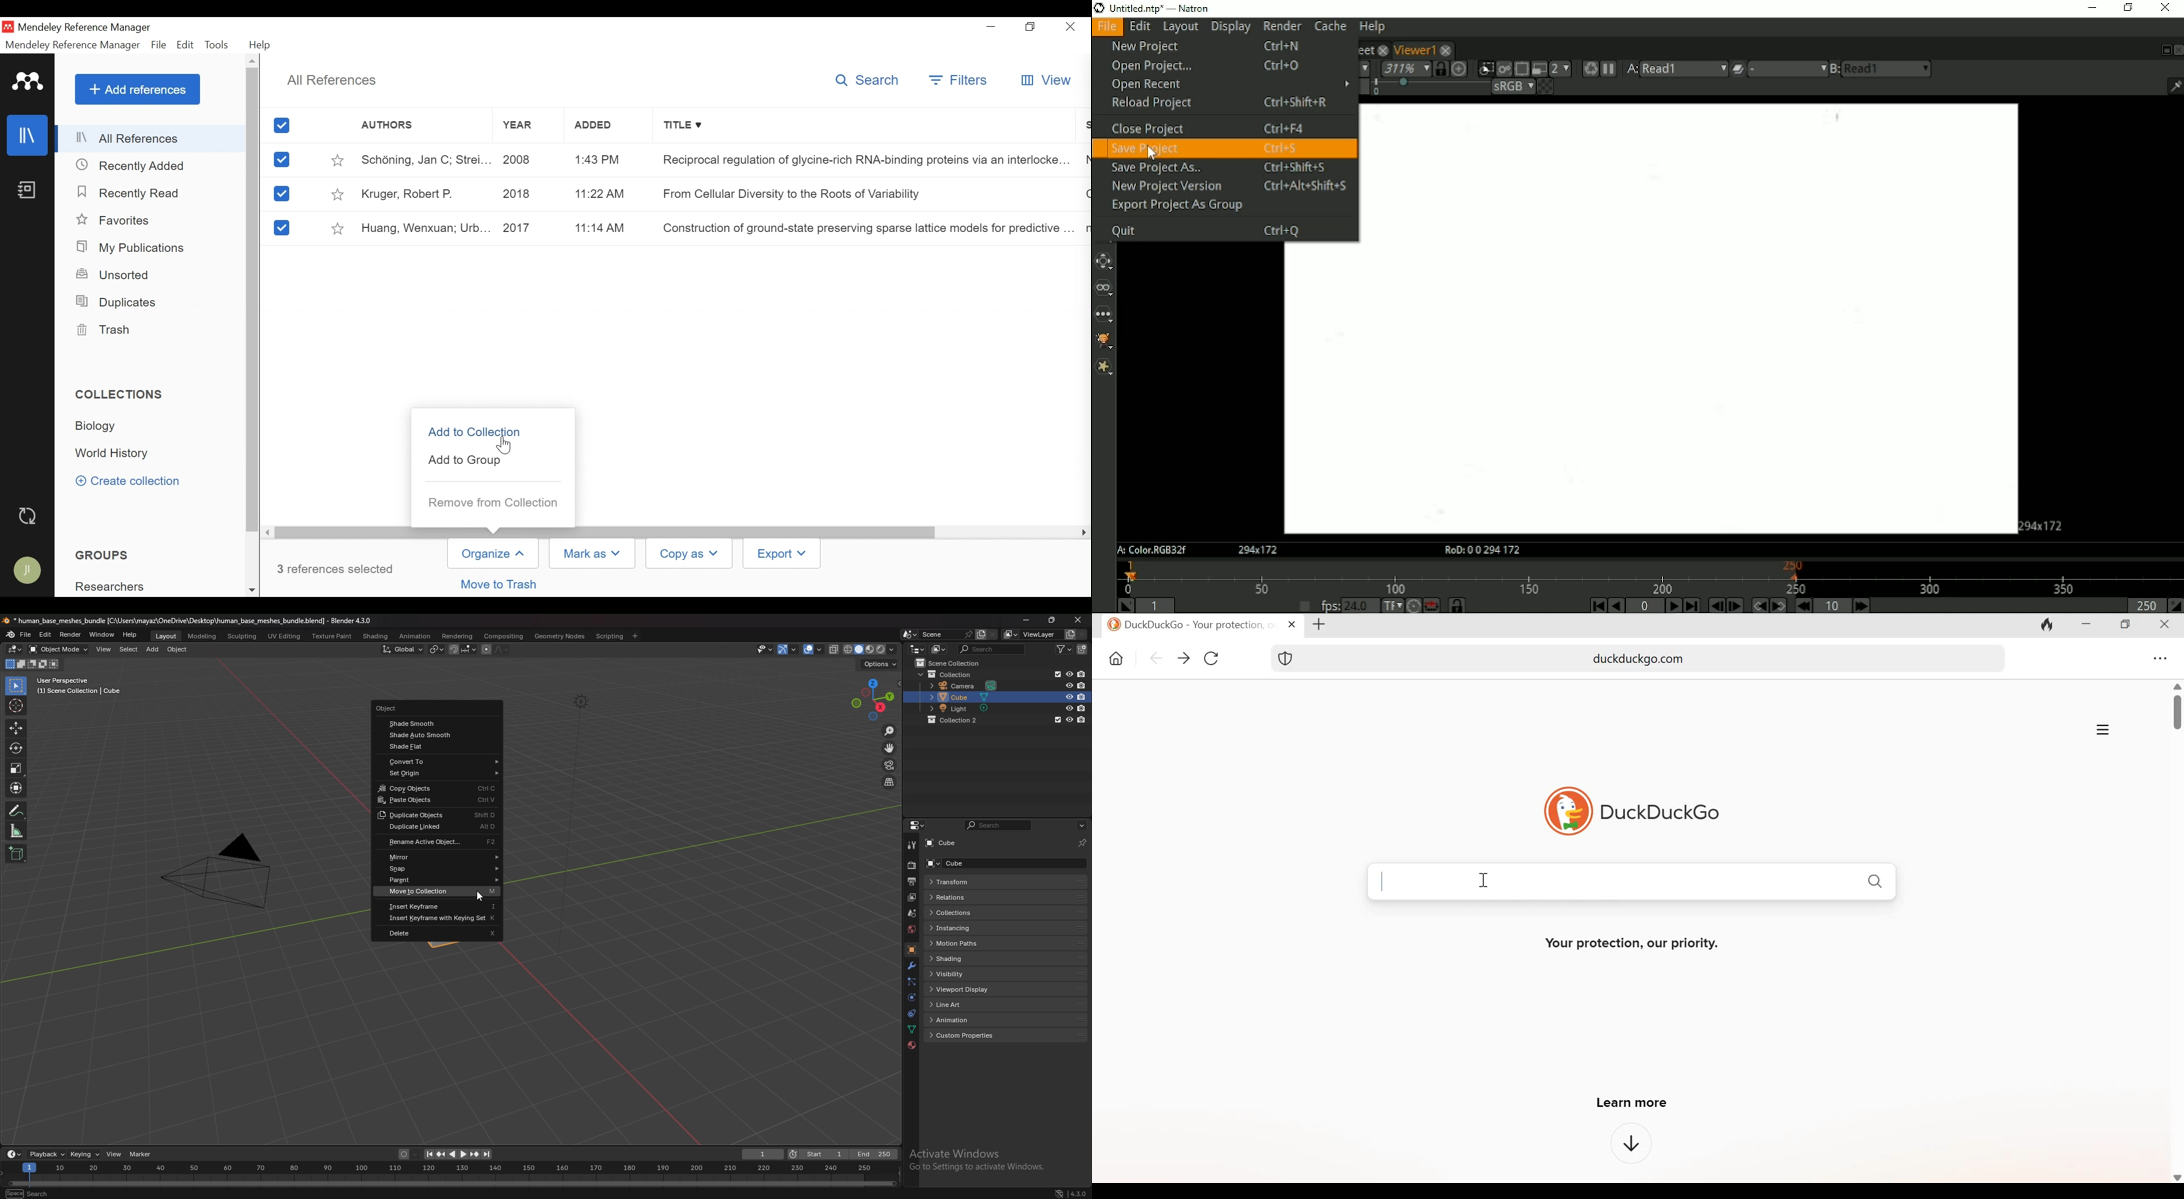  What do you see at coordinates (967, 913) in the screenshot?
I see `collections` at bounding box center [967, 913].